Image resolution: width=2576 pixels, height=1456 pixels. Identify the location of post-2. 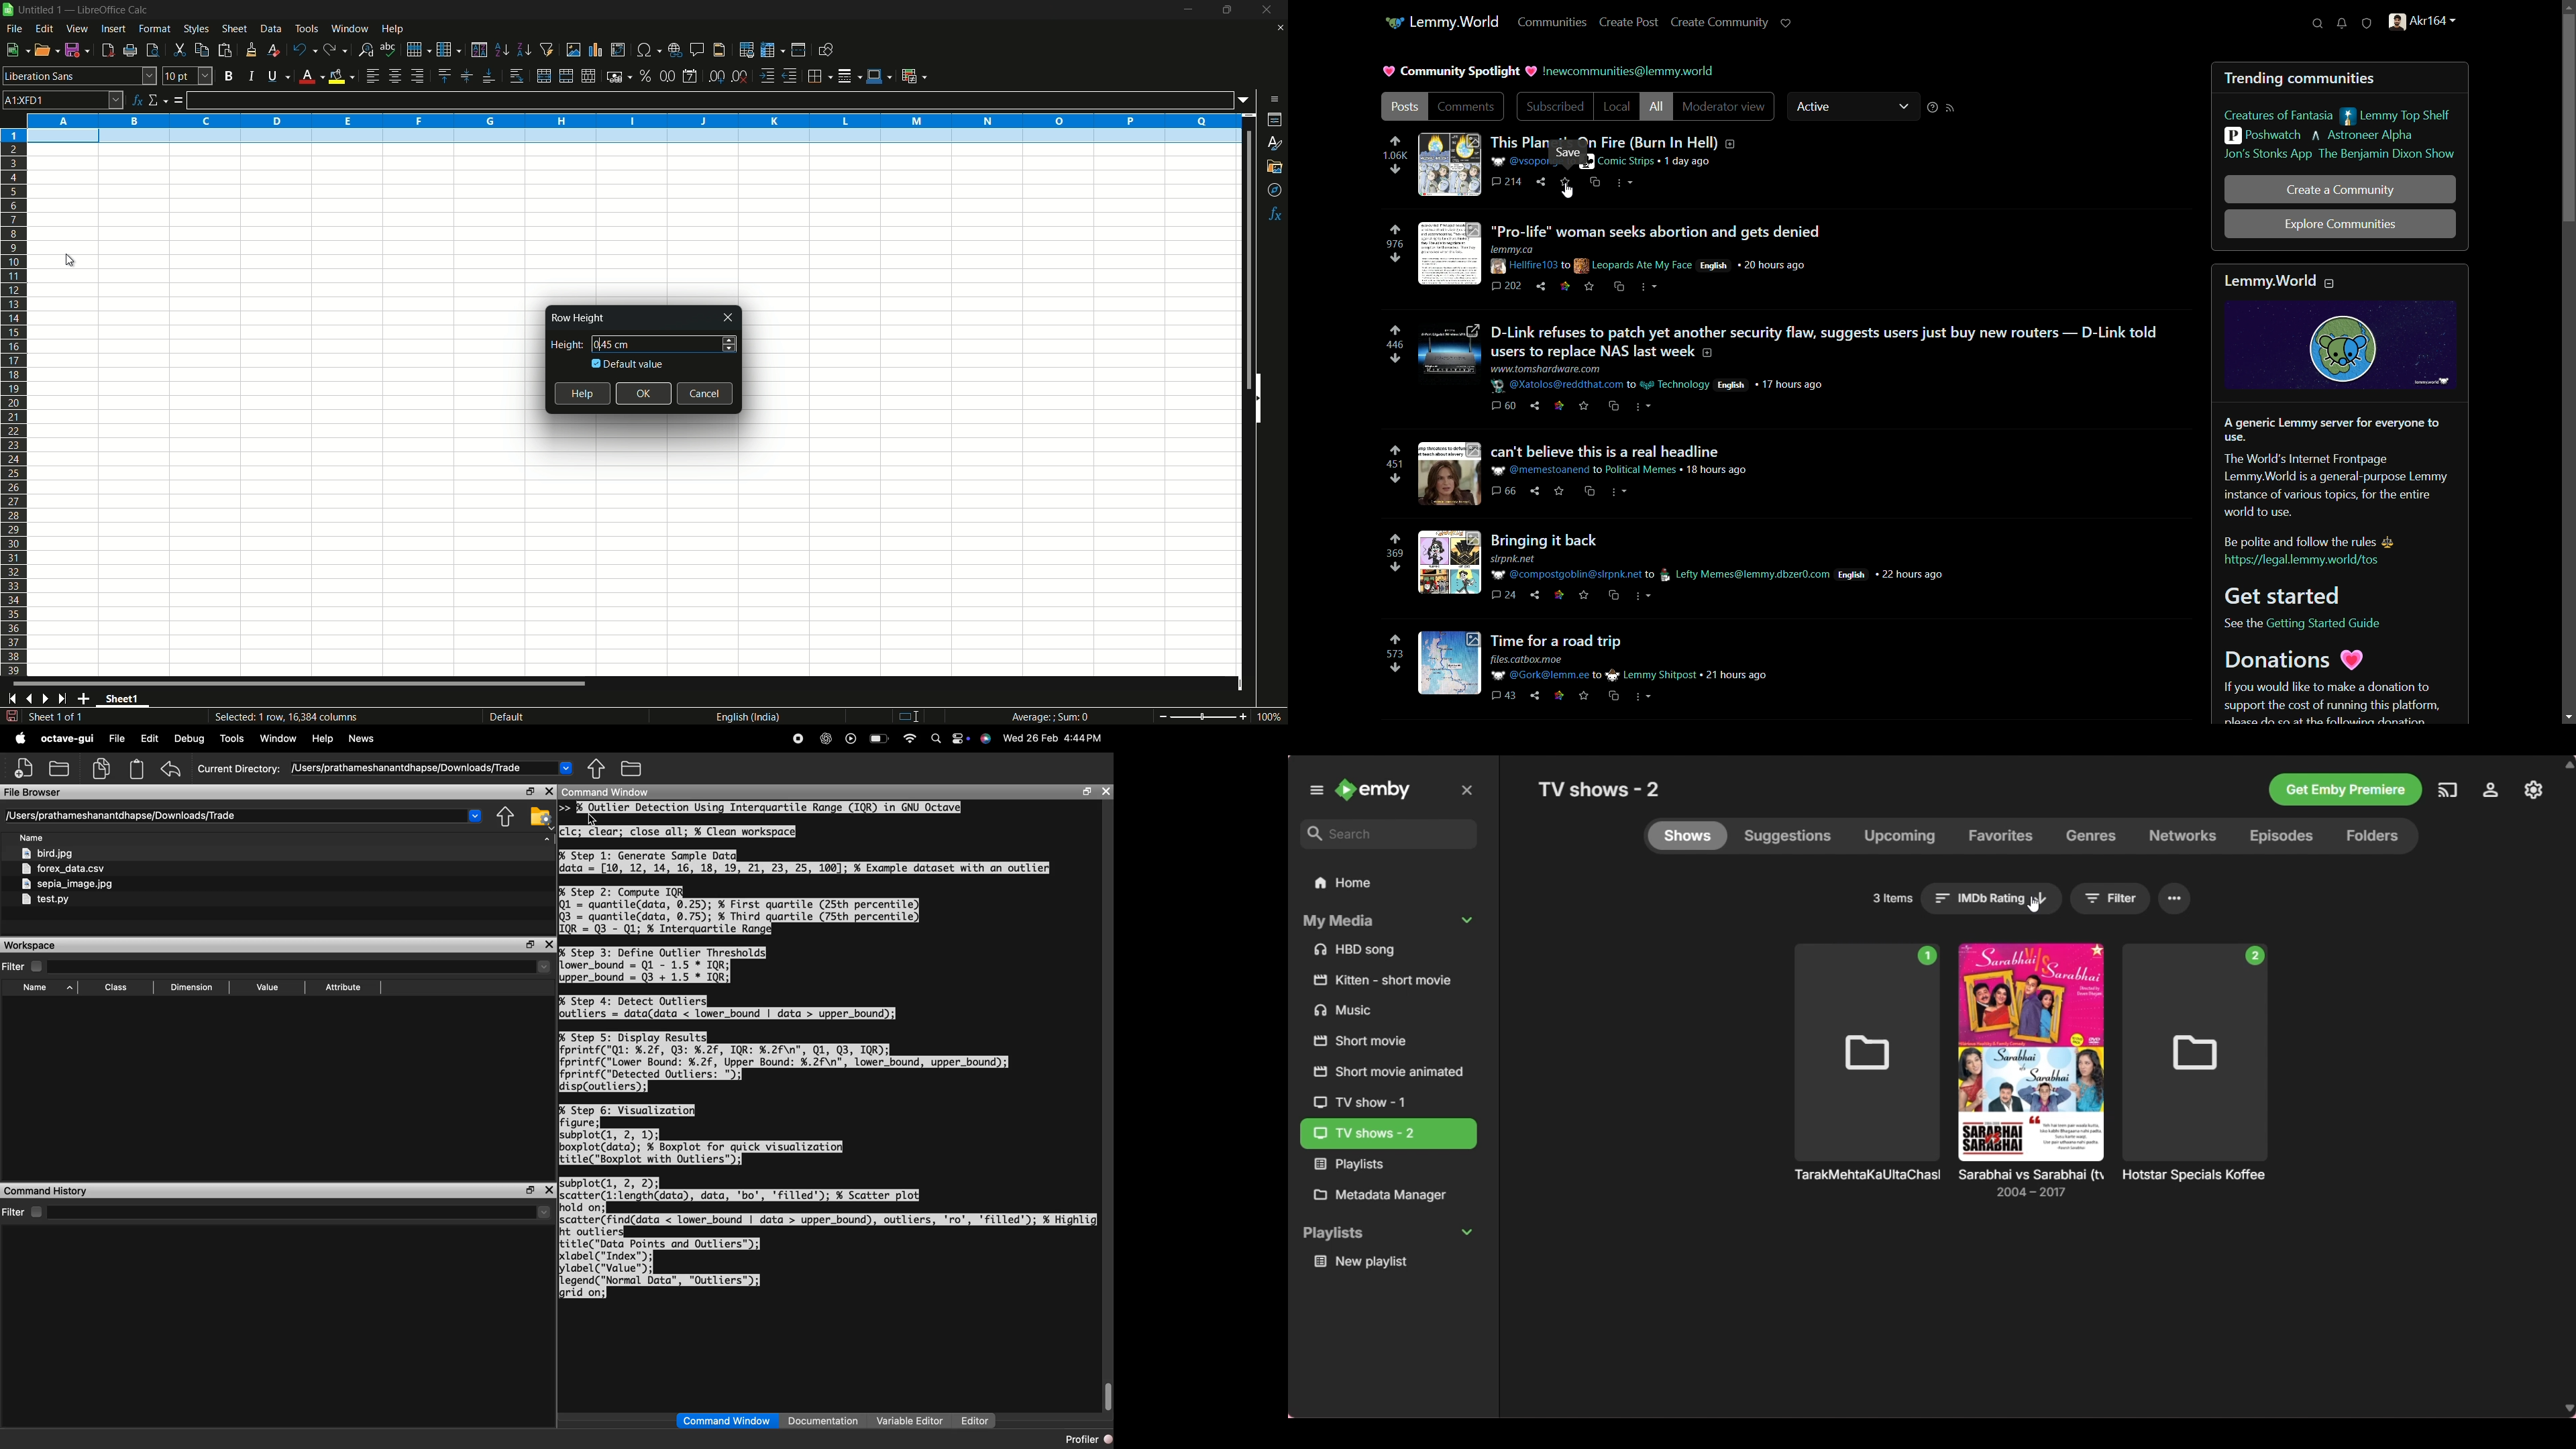
(1623, 256).